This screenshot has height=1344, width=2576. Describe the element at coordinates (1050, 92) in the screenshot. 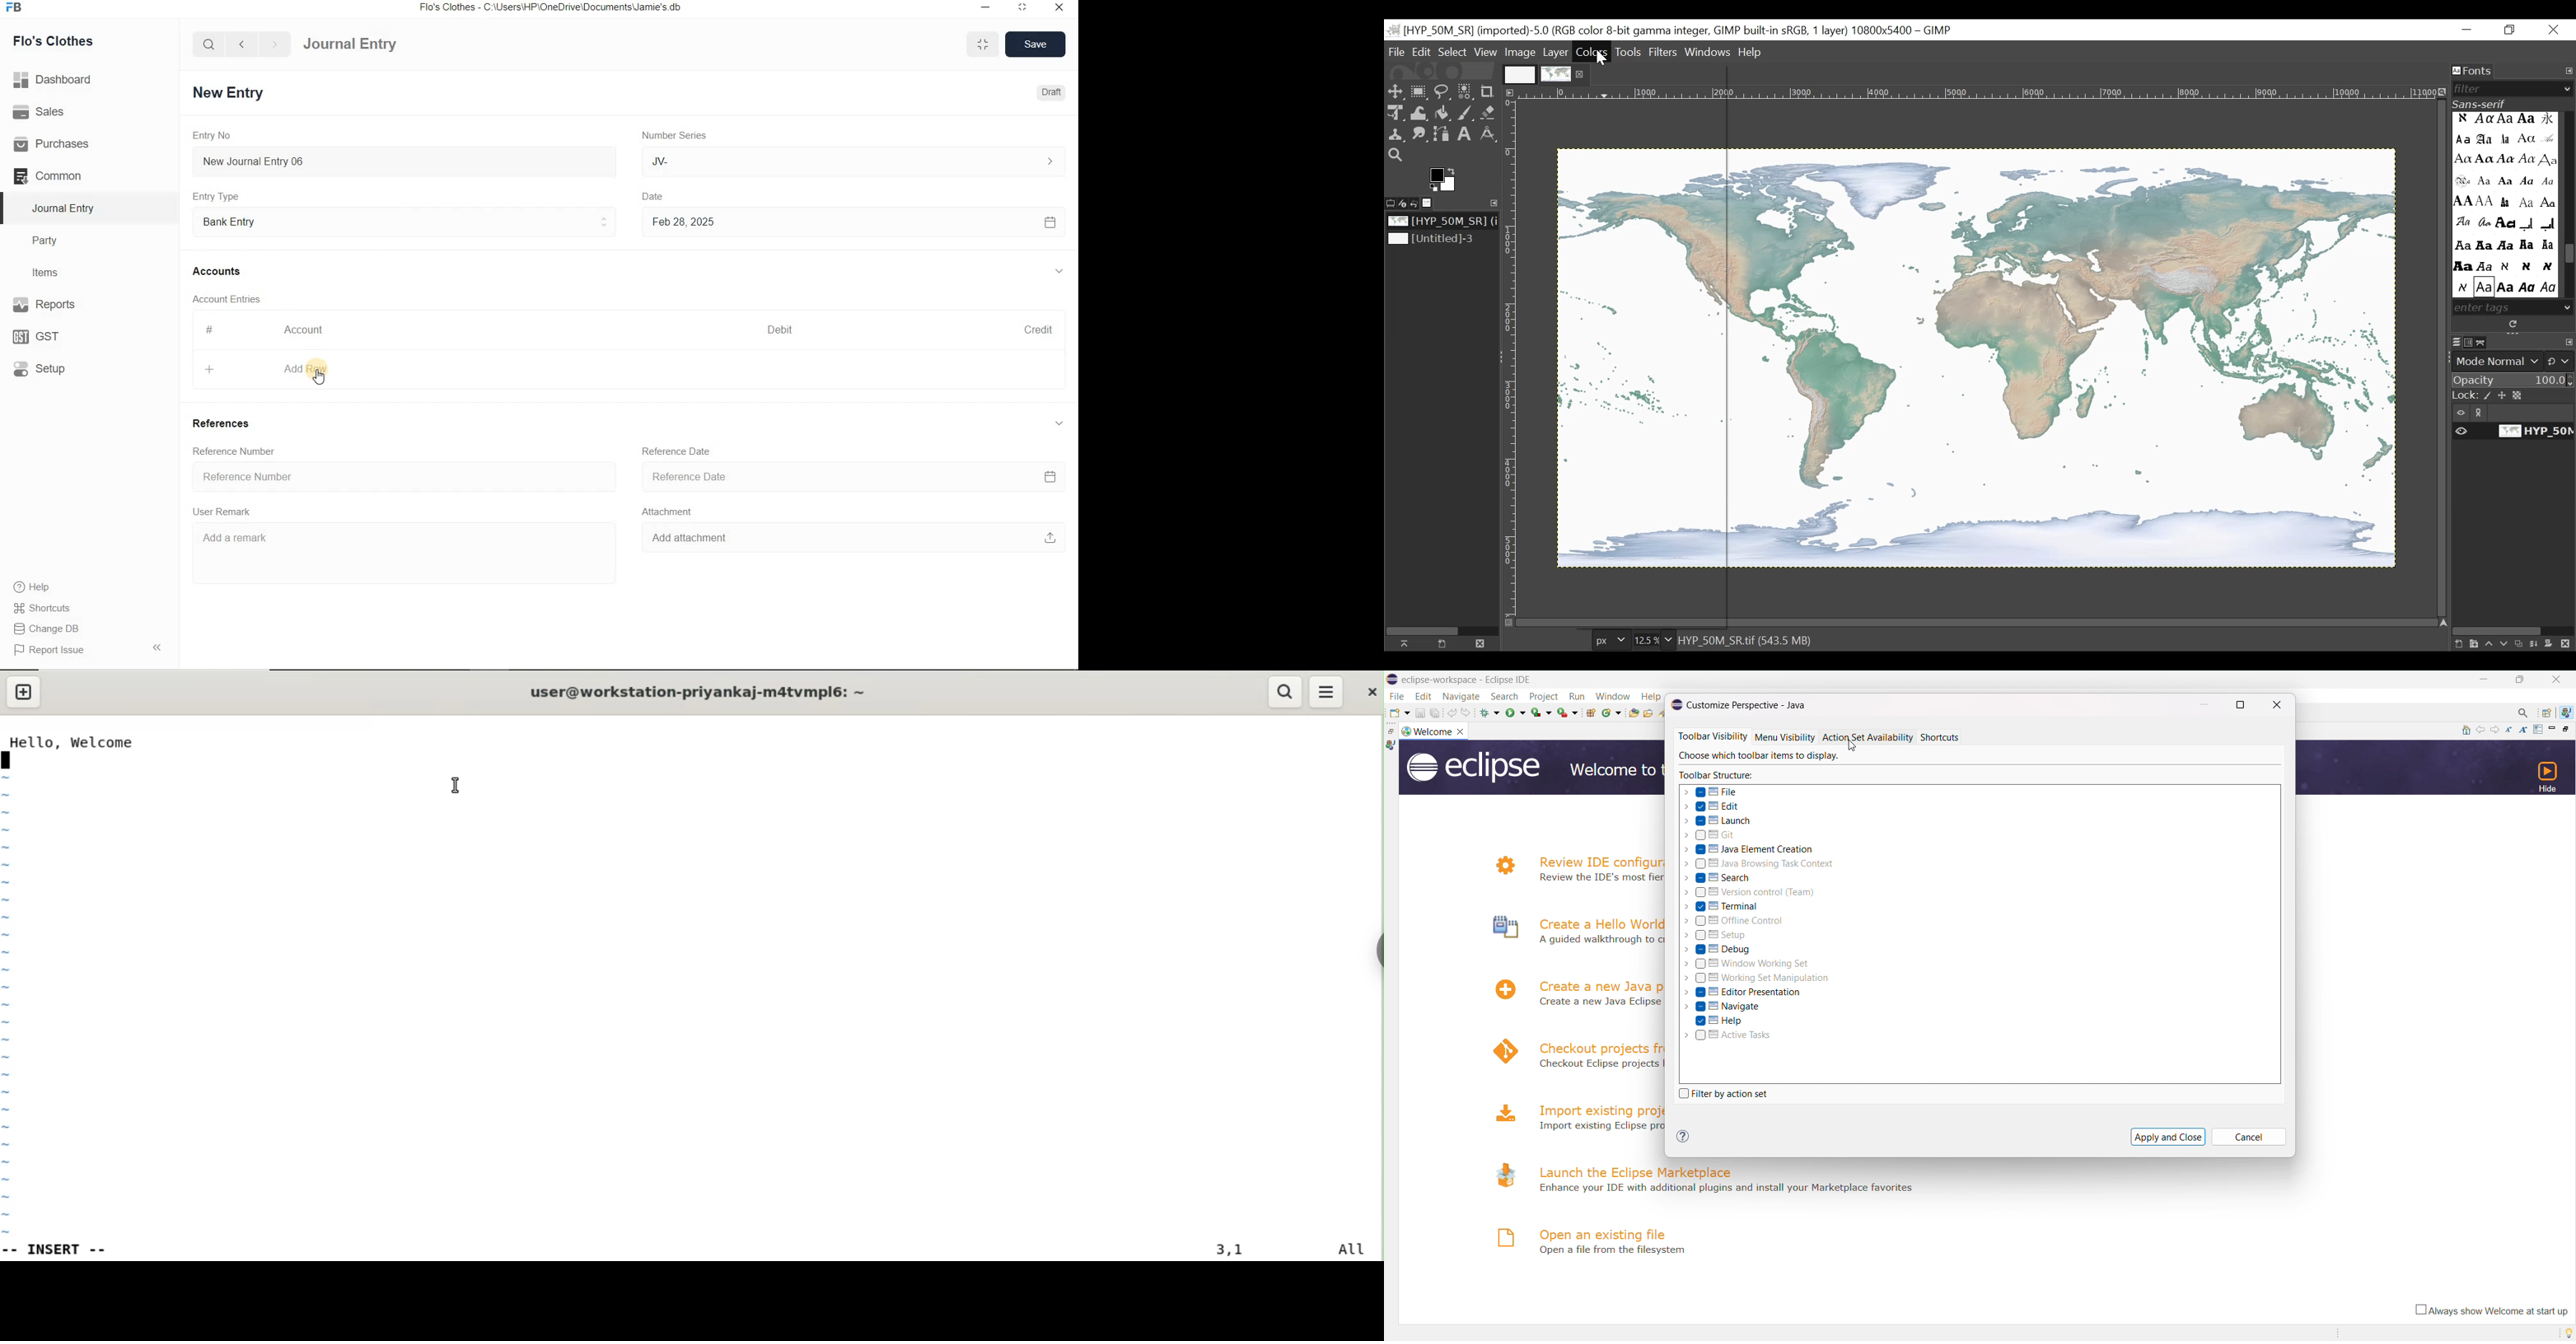

I see `Draft` at that location.